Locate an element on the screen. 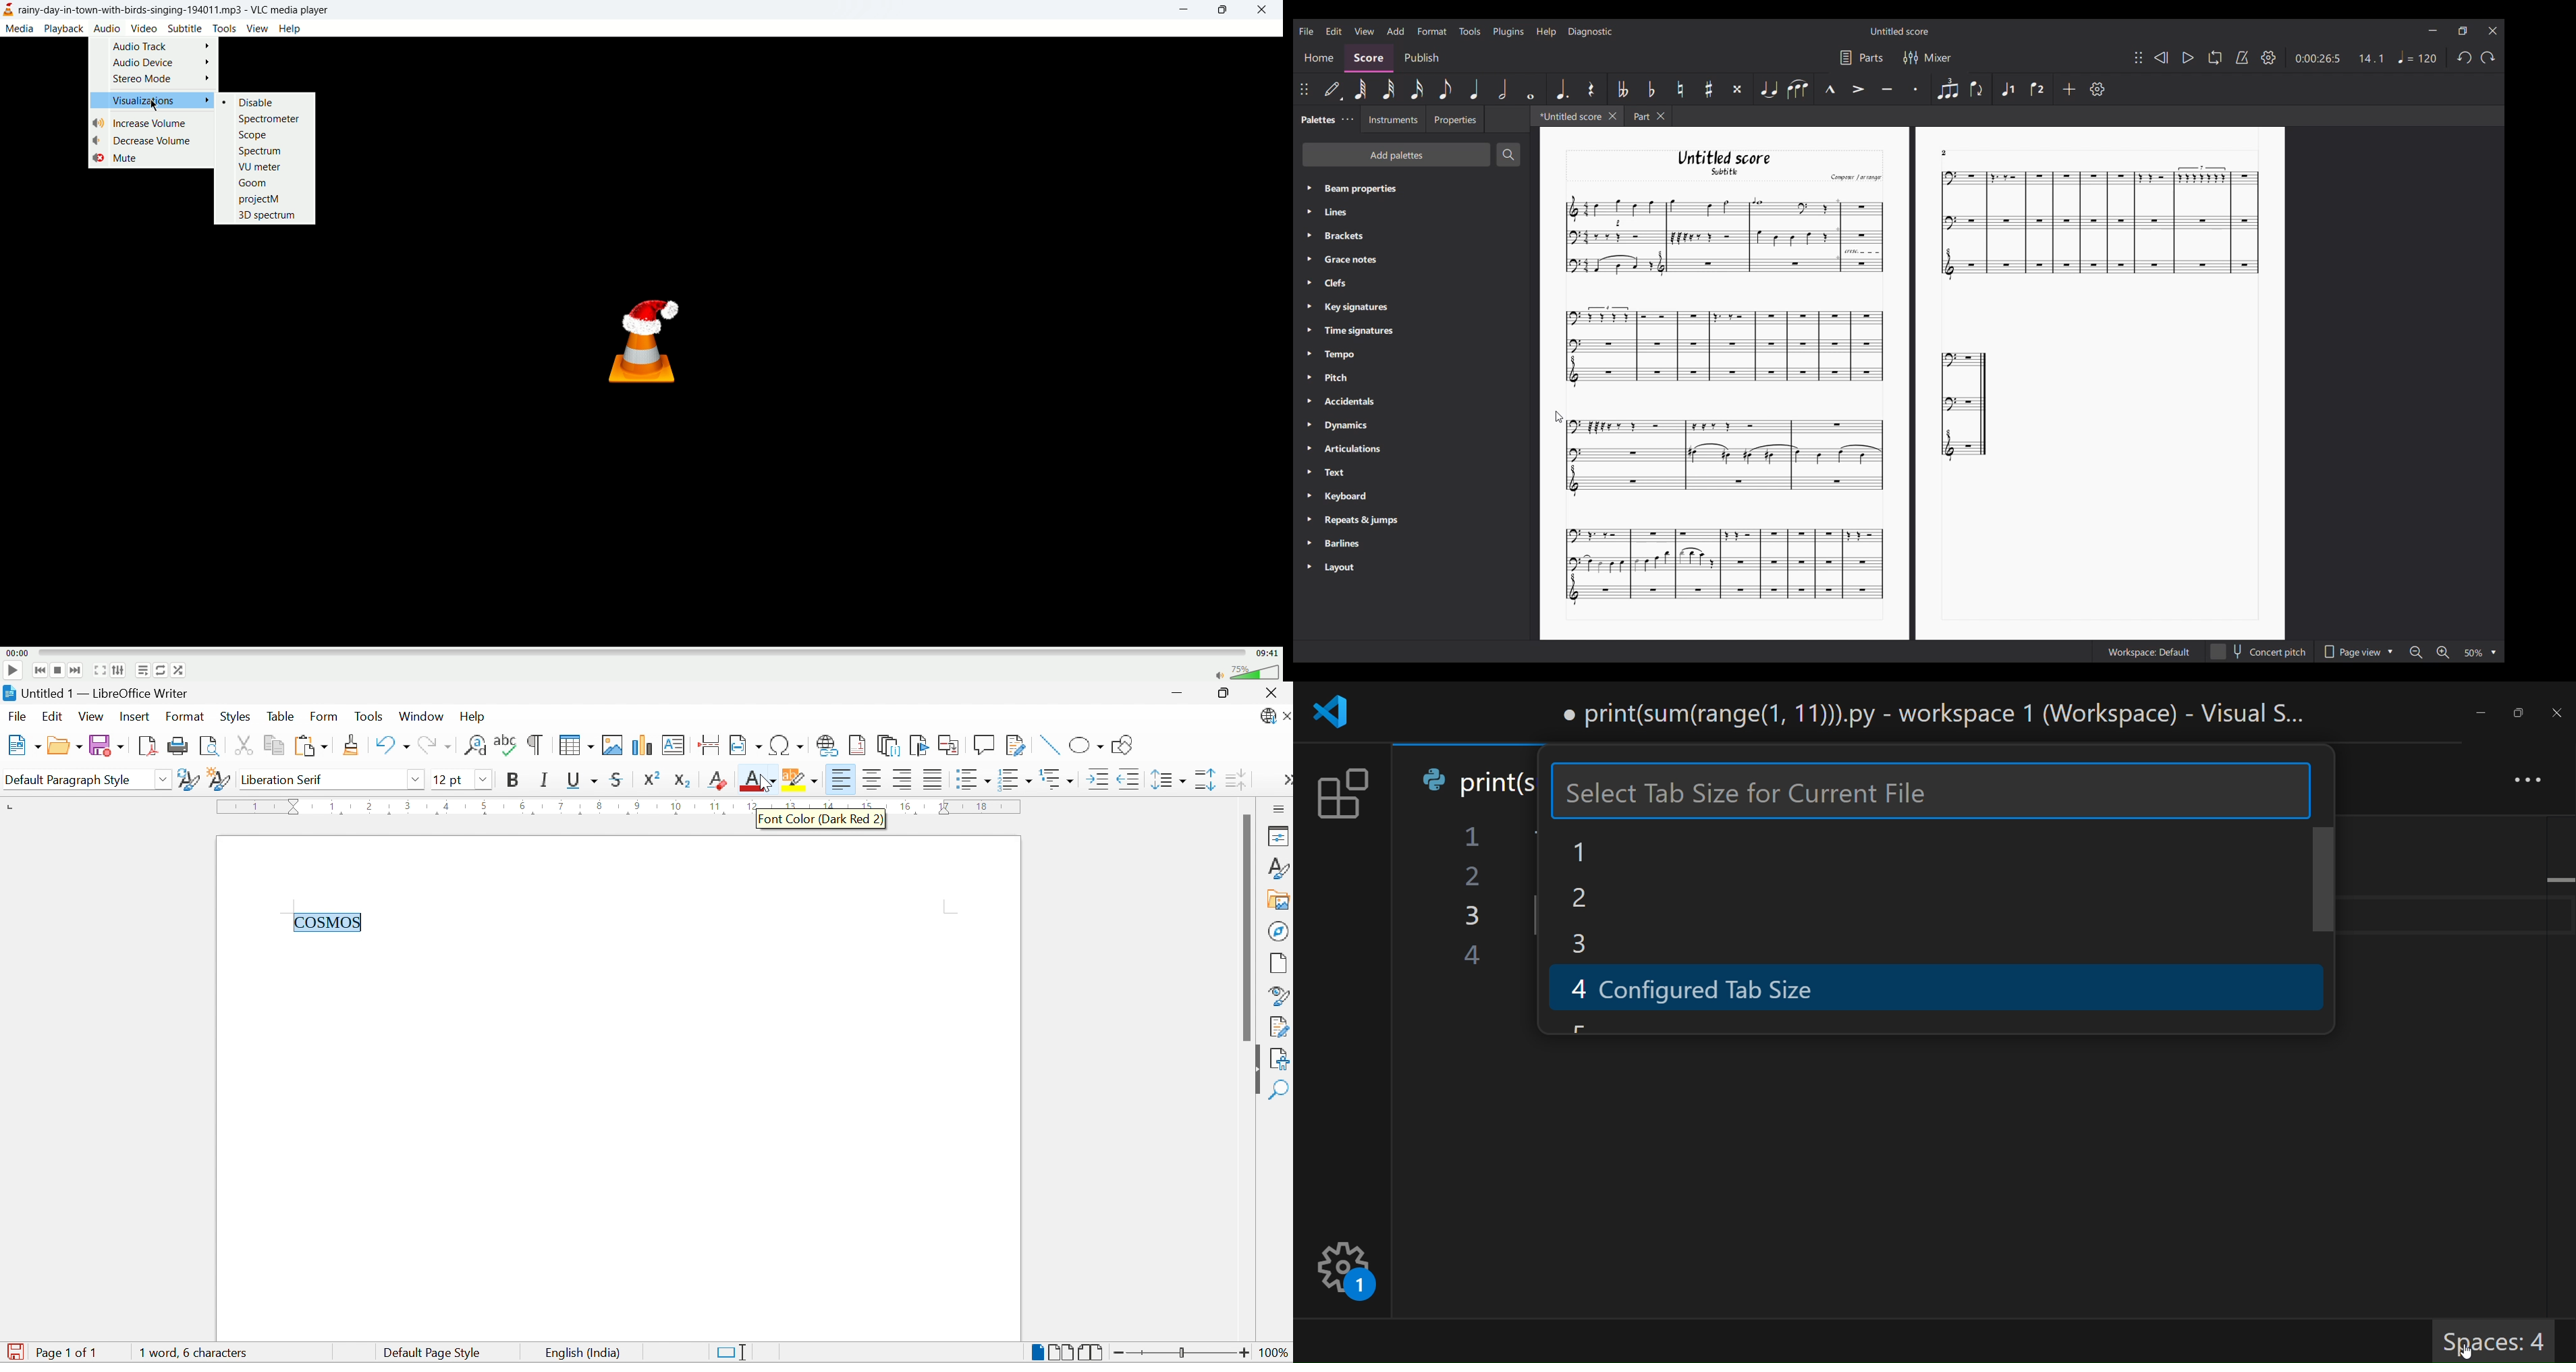  Toggle Ordered List is located at coordinates (1016, 779).